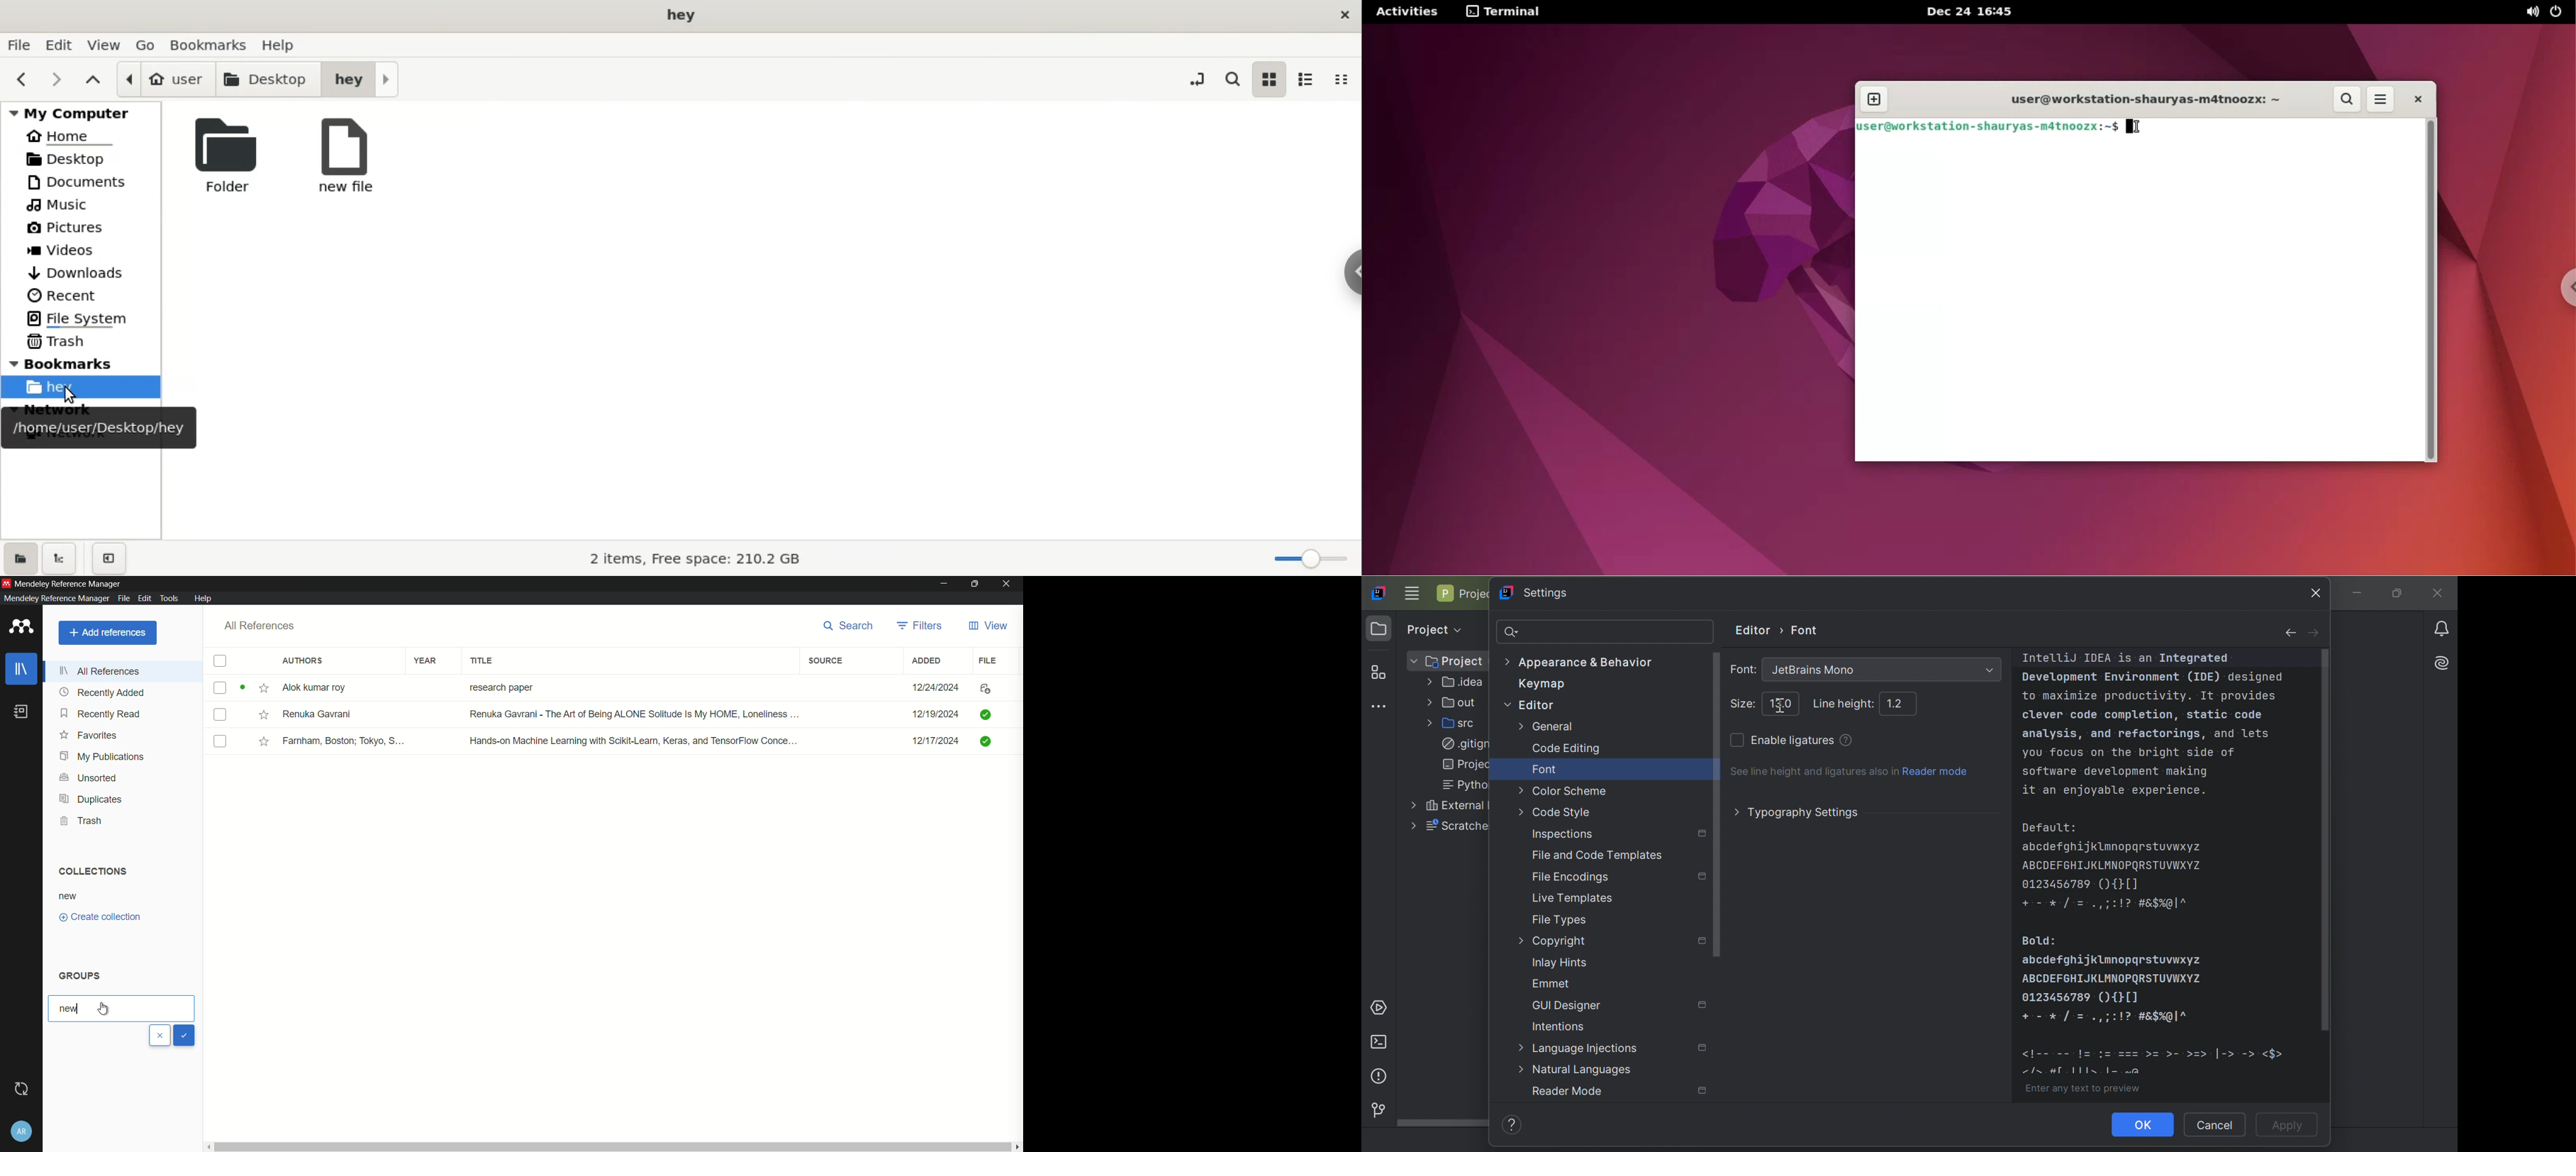 This screenshot has height=1176, width=2576. I want to click on new, so click(68, 896).